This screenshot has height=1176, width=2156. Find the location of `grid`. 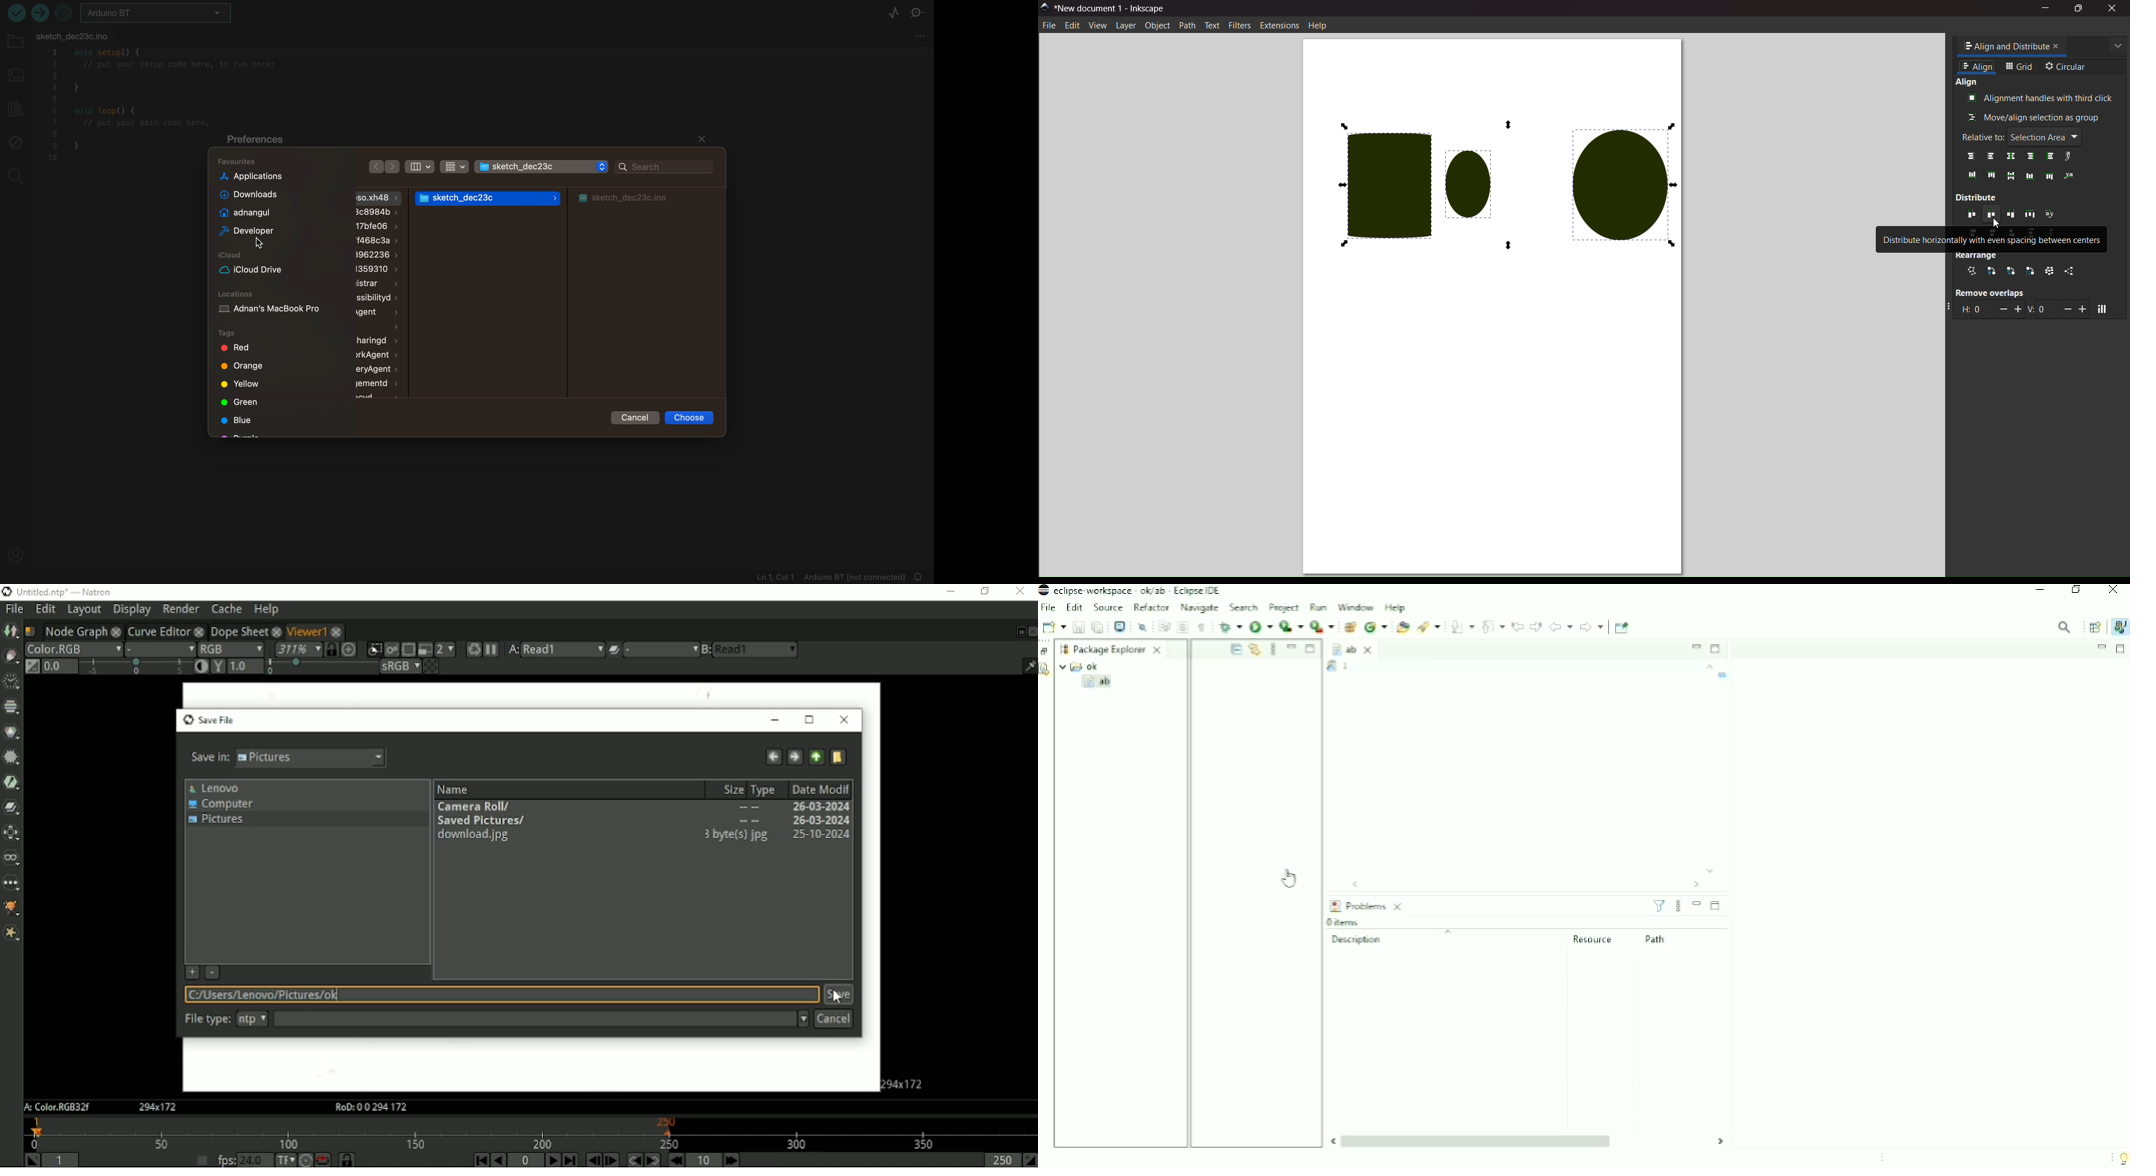

grid is located at coordinates (2019, 67).